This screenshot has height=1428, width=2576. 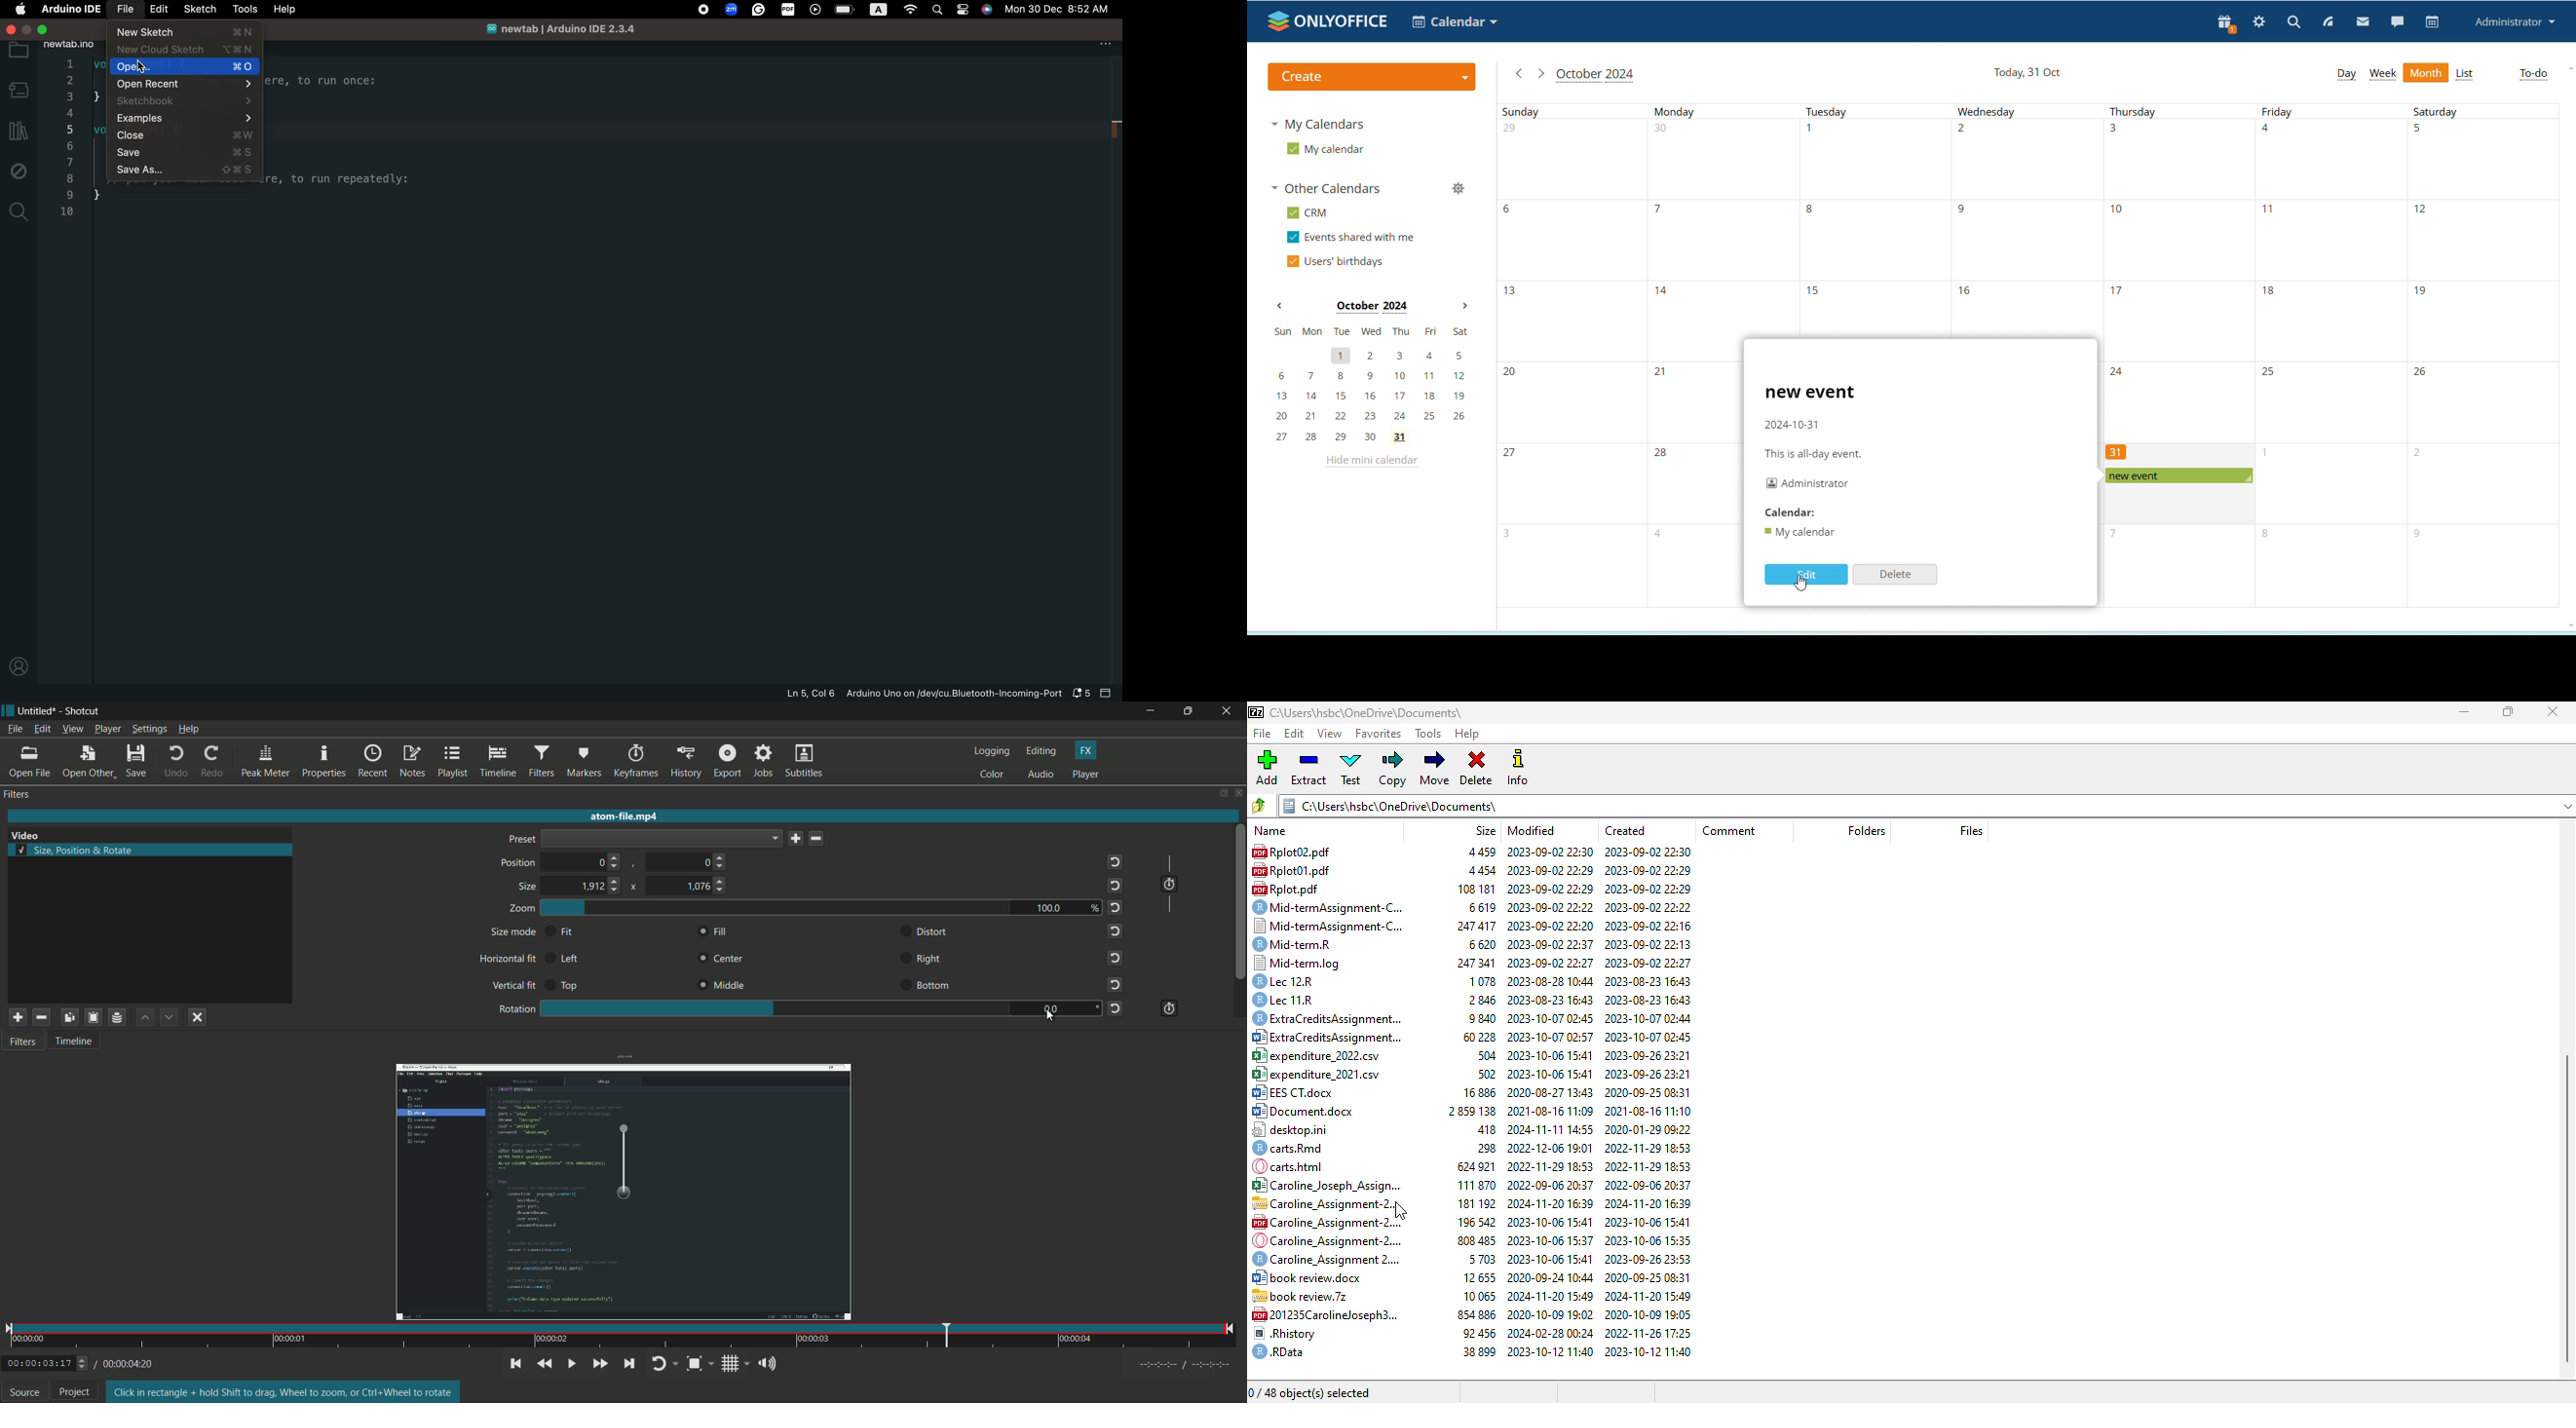 What do you see at coordinates (582, 763) in the screenshot?
I see `markers` at bounding box center [582, 763].